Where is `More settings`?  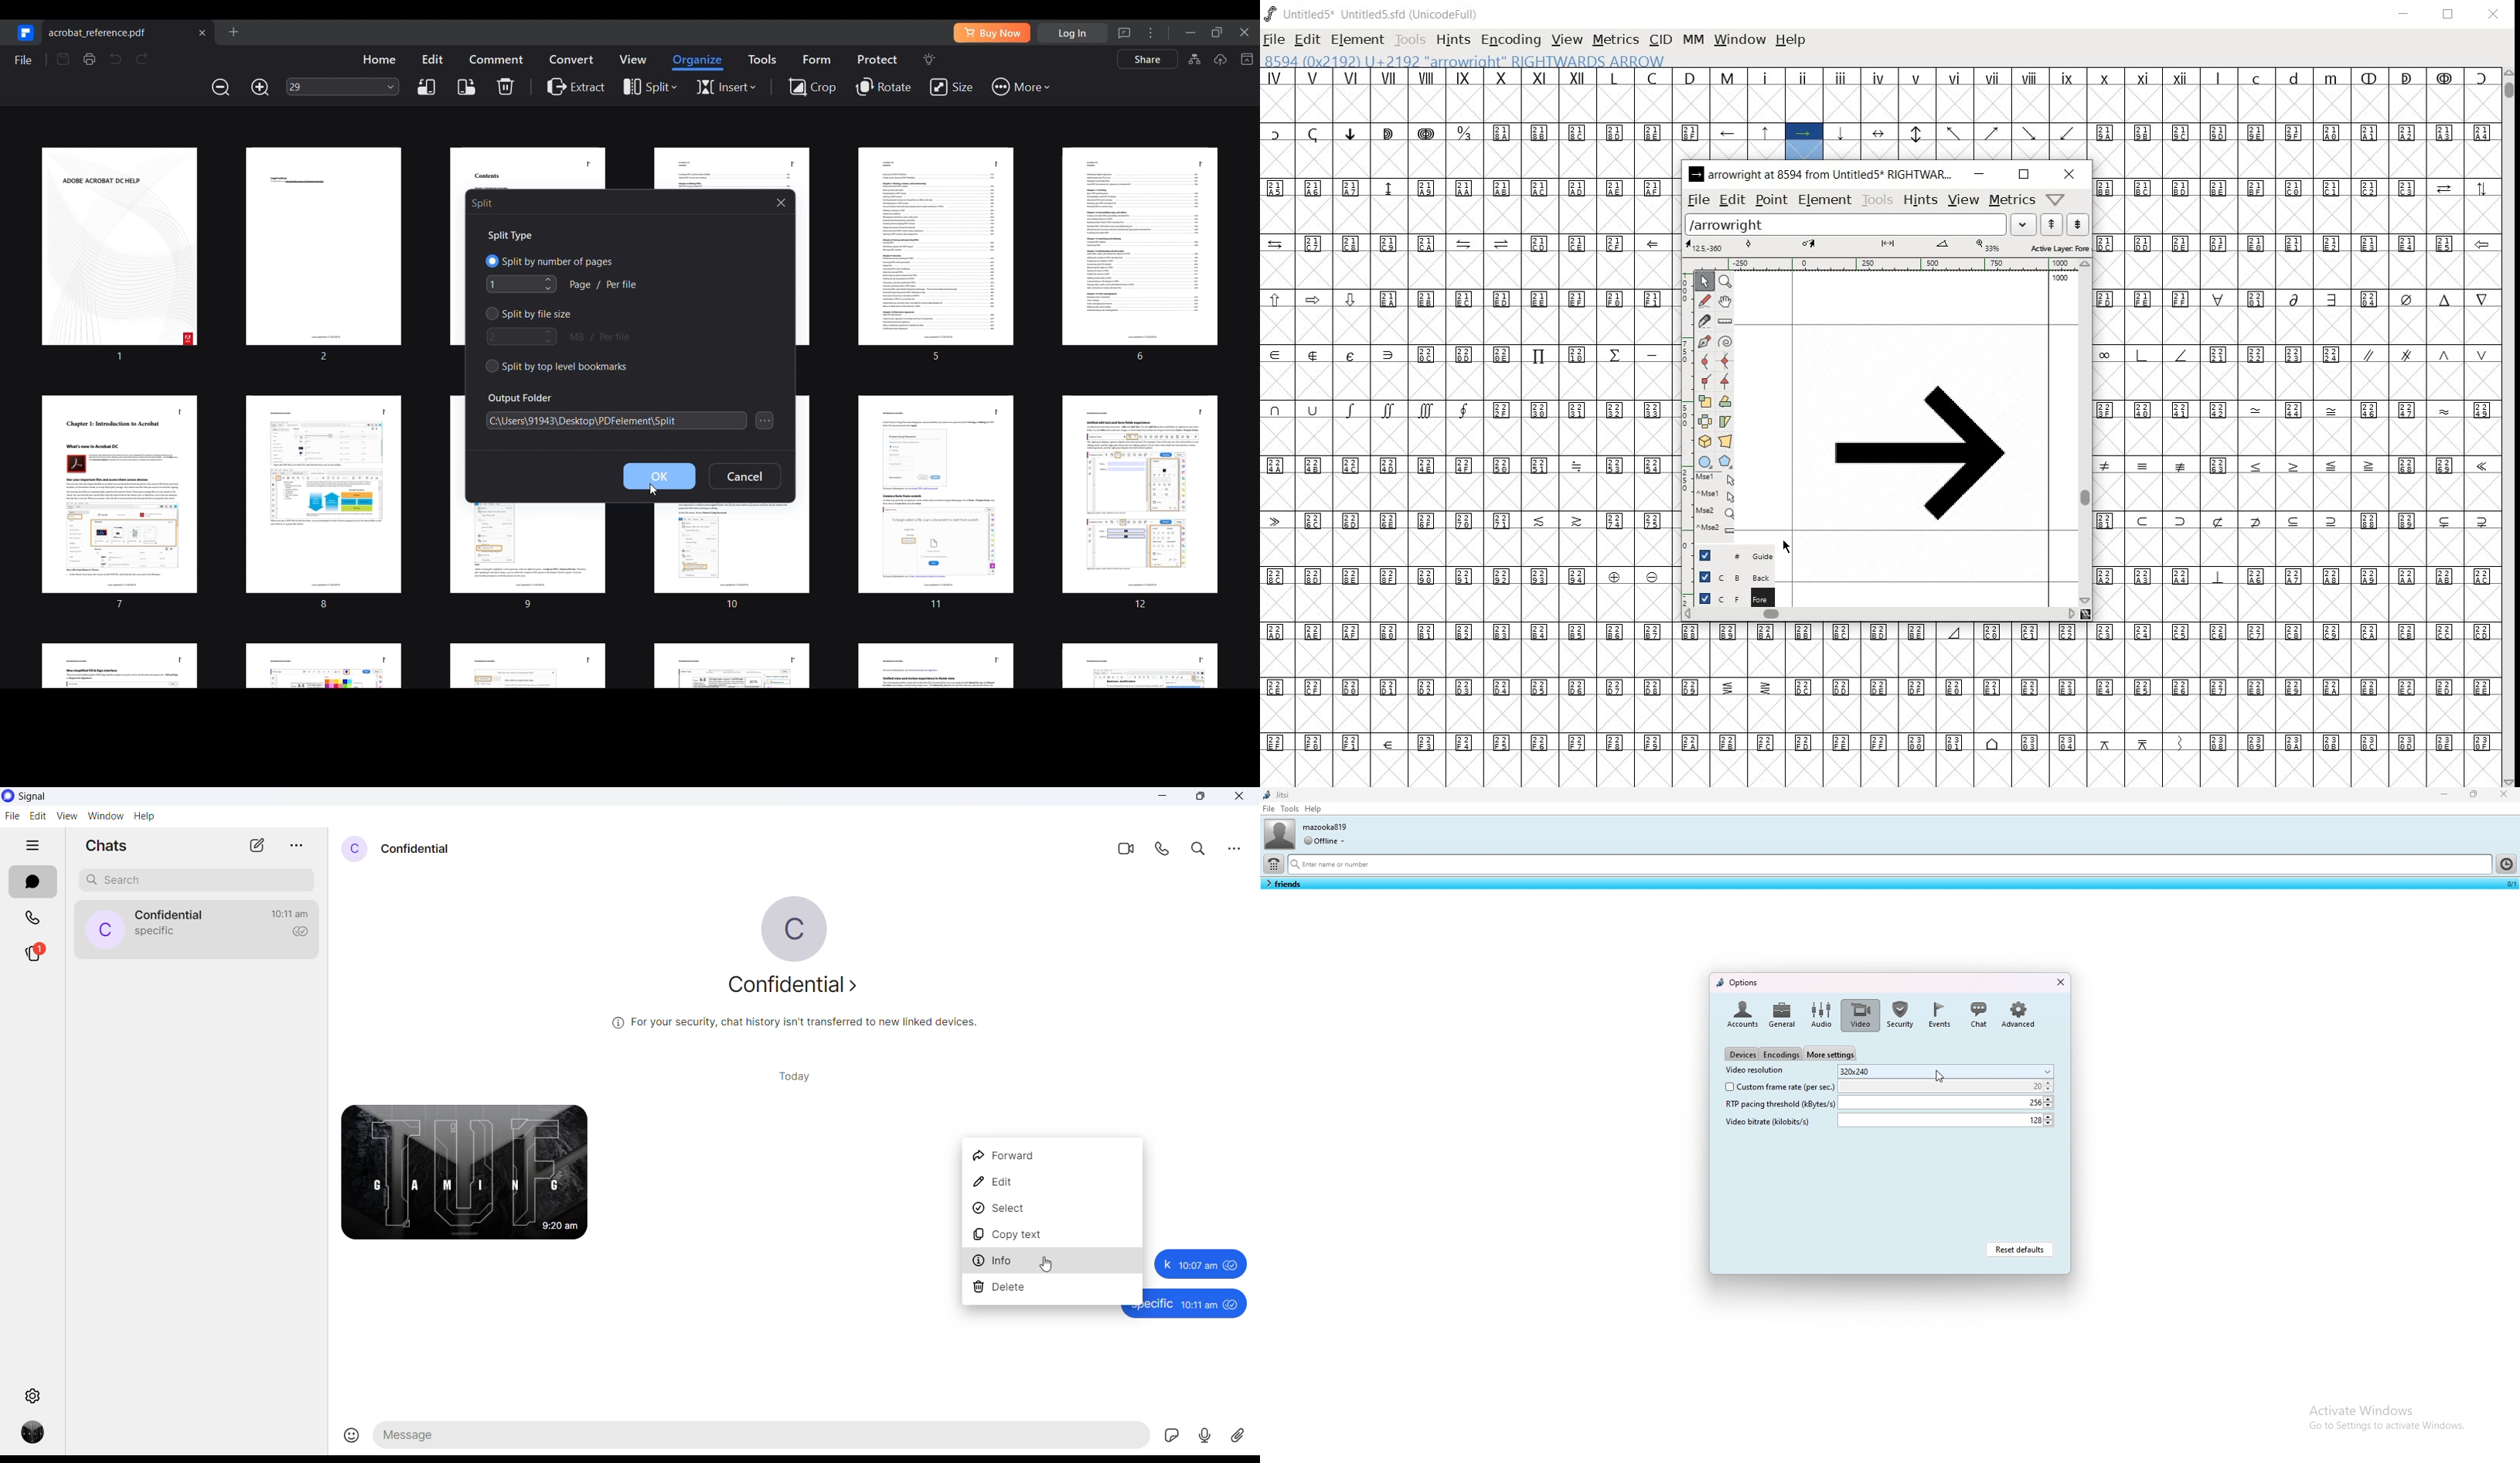 More settings is located at coordinates (1830, 1052).